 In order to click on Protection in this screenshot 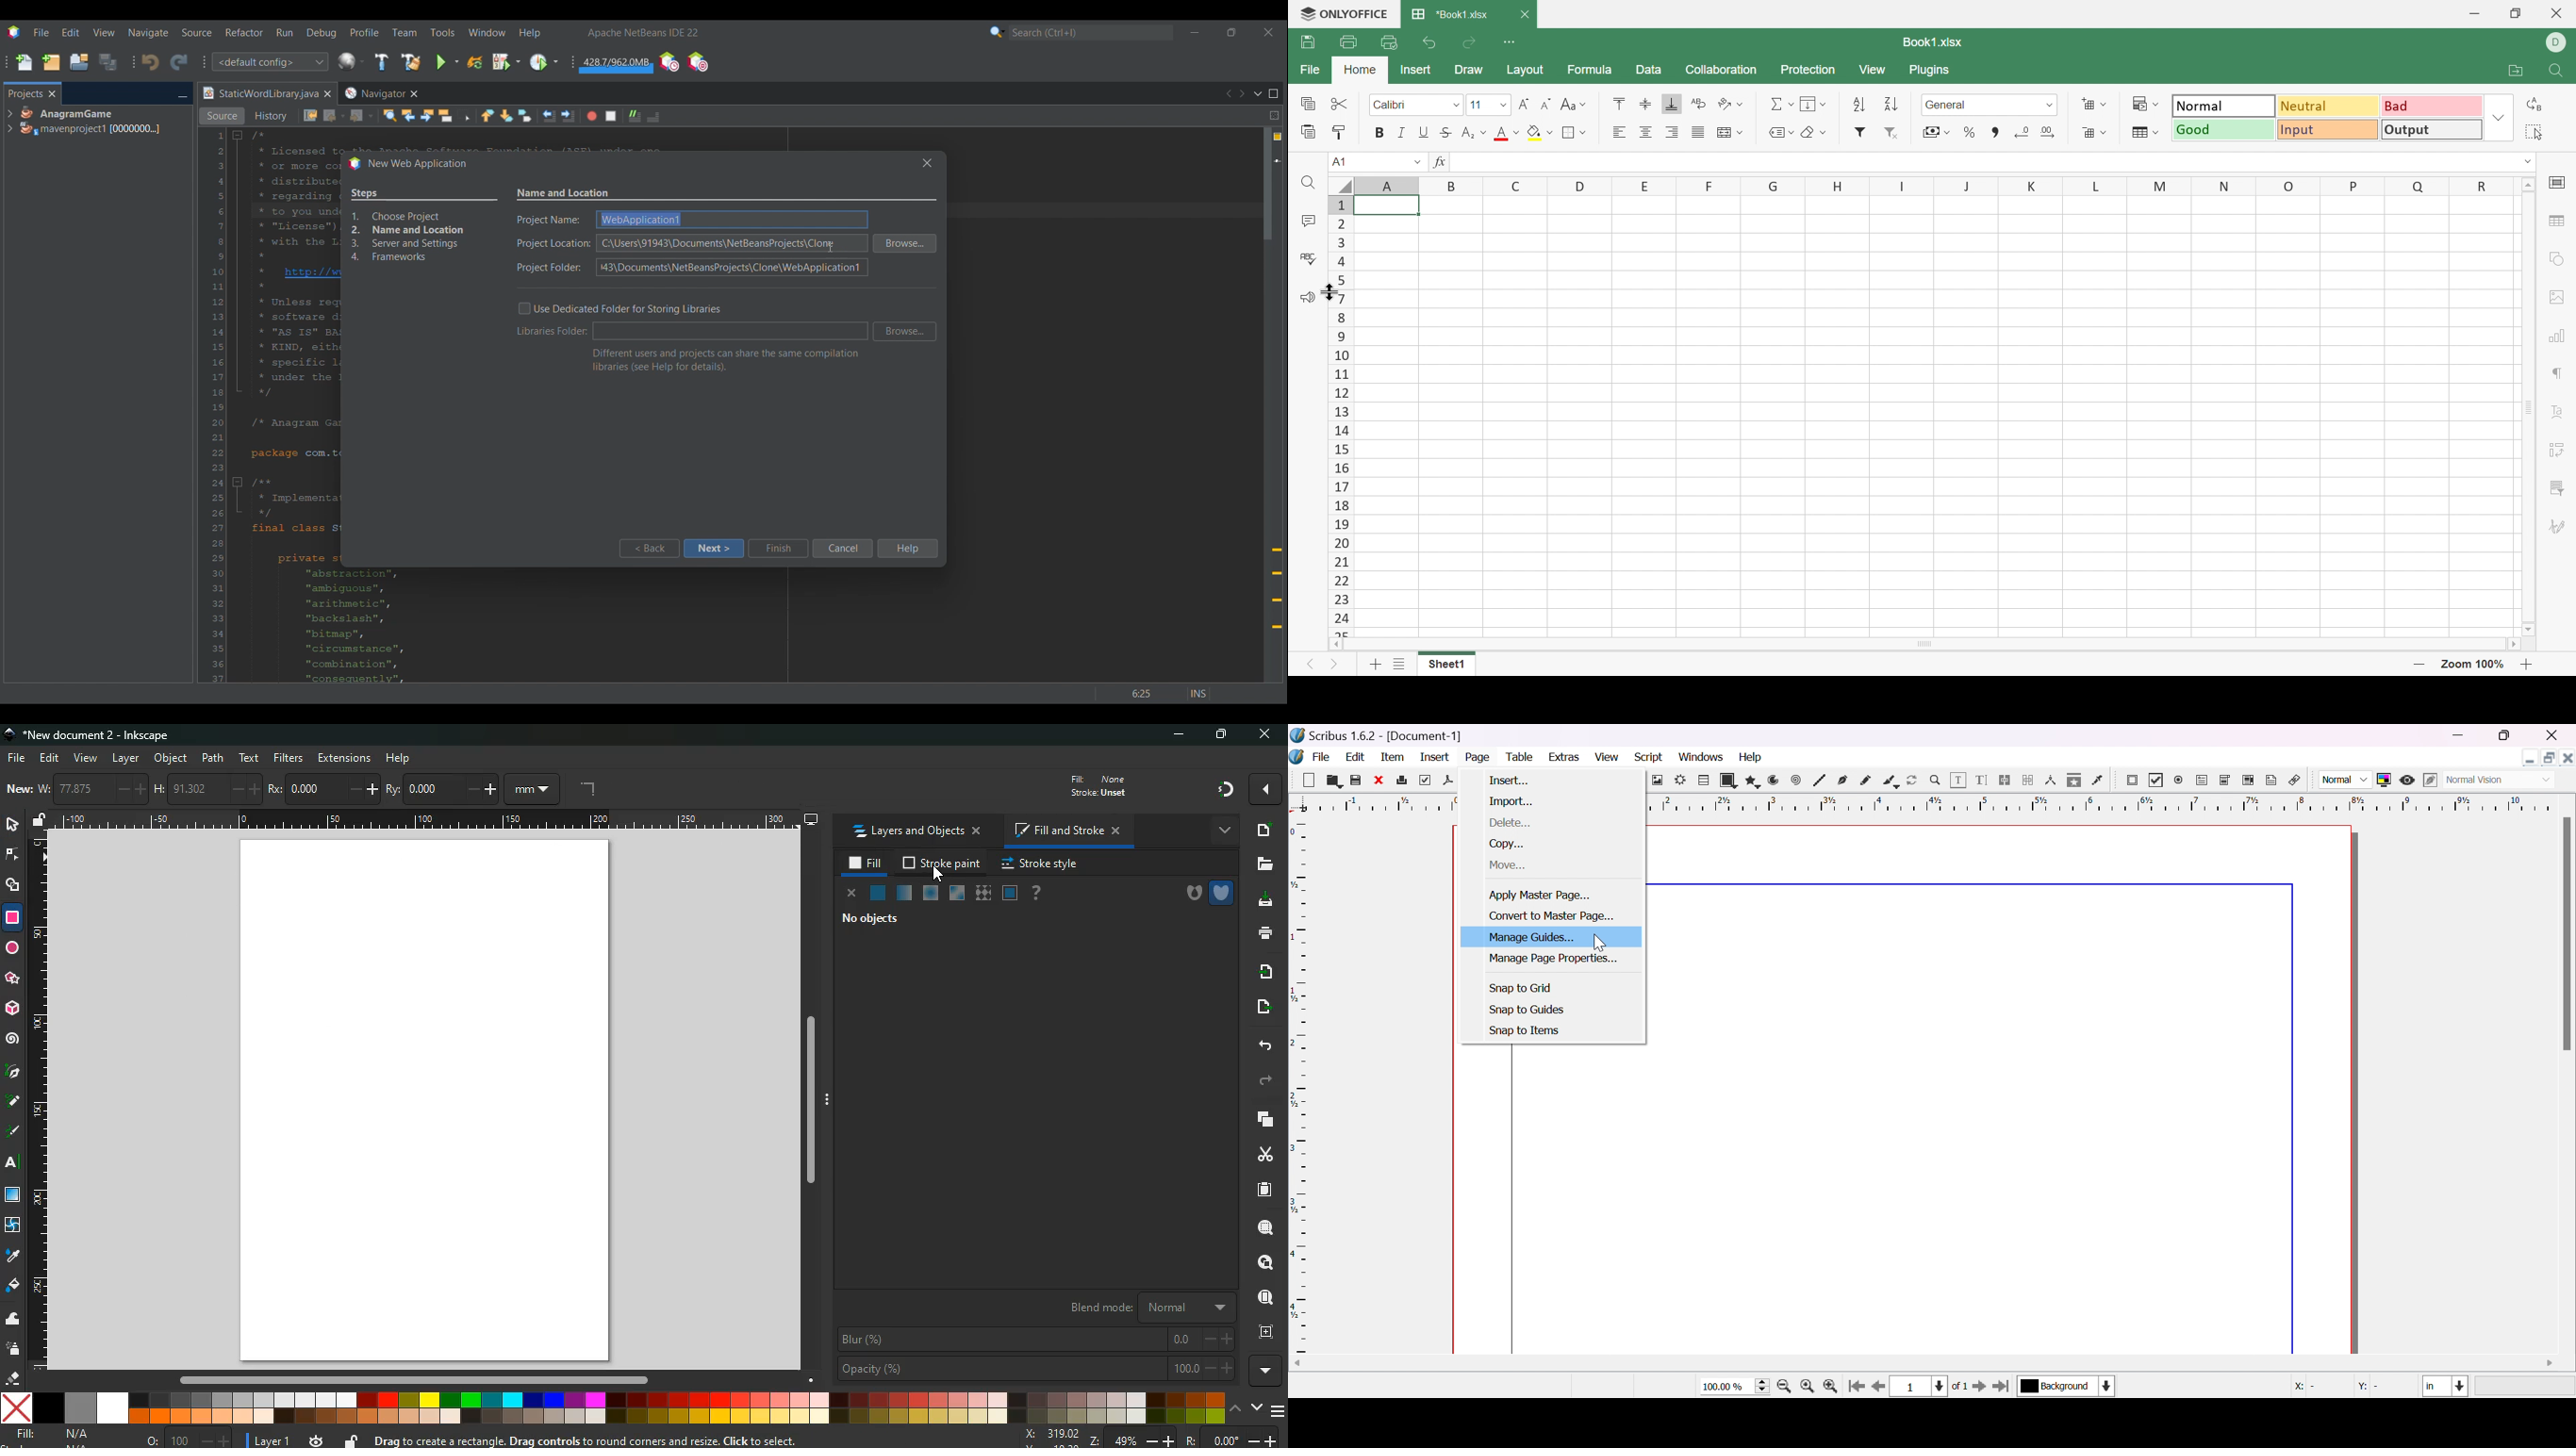, I will do `click(1808, 67)`.